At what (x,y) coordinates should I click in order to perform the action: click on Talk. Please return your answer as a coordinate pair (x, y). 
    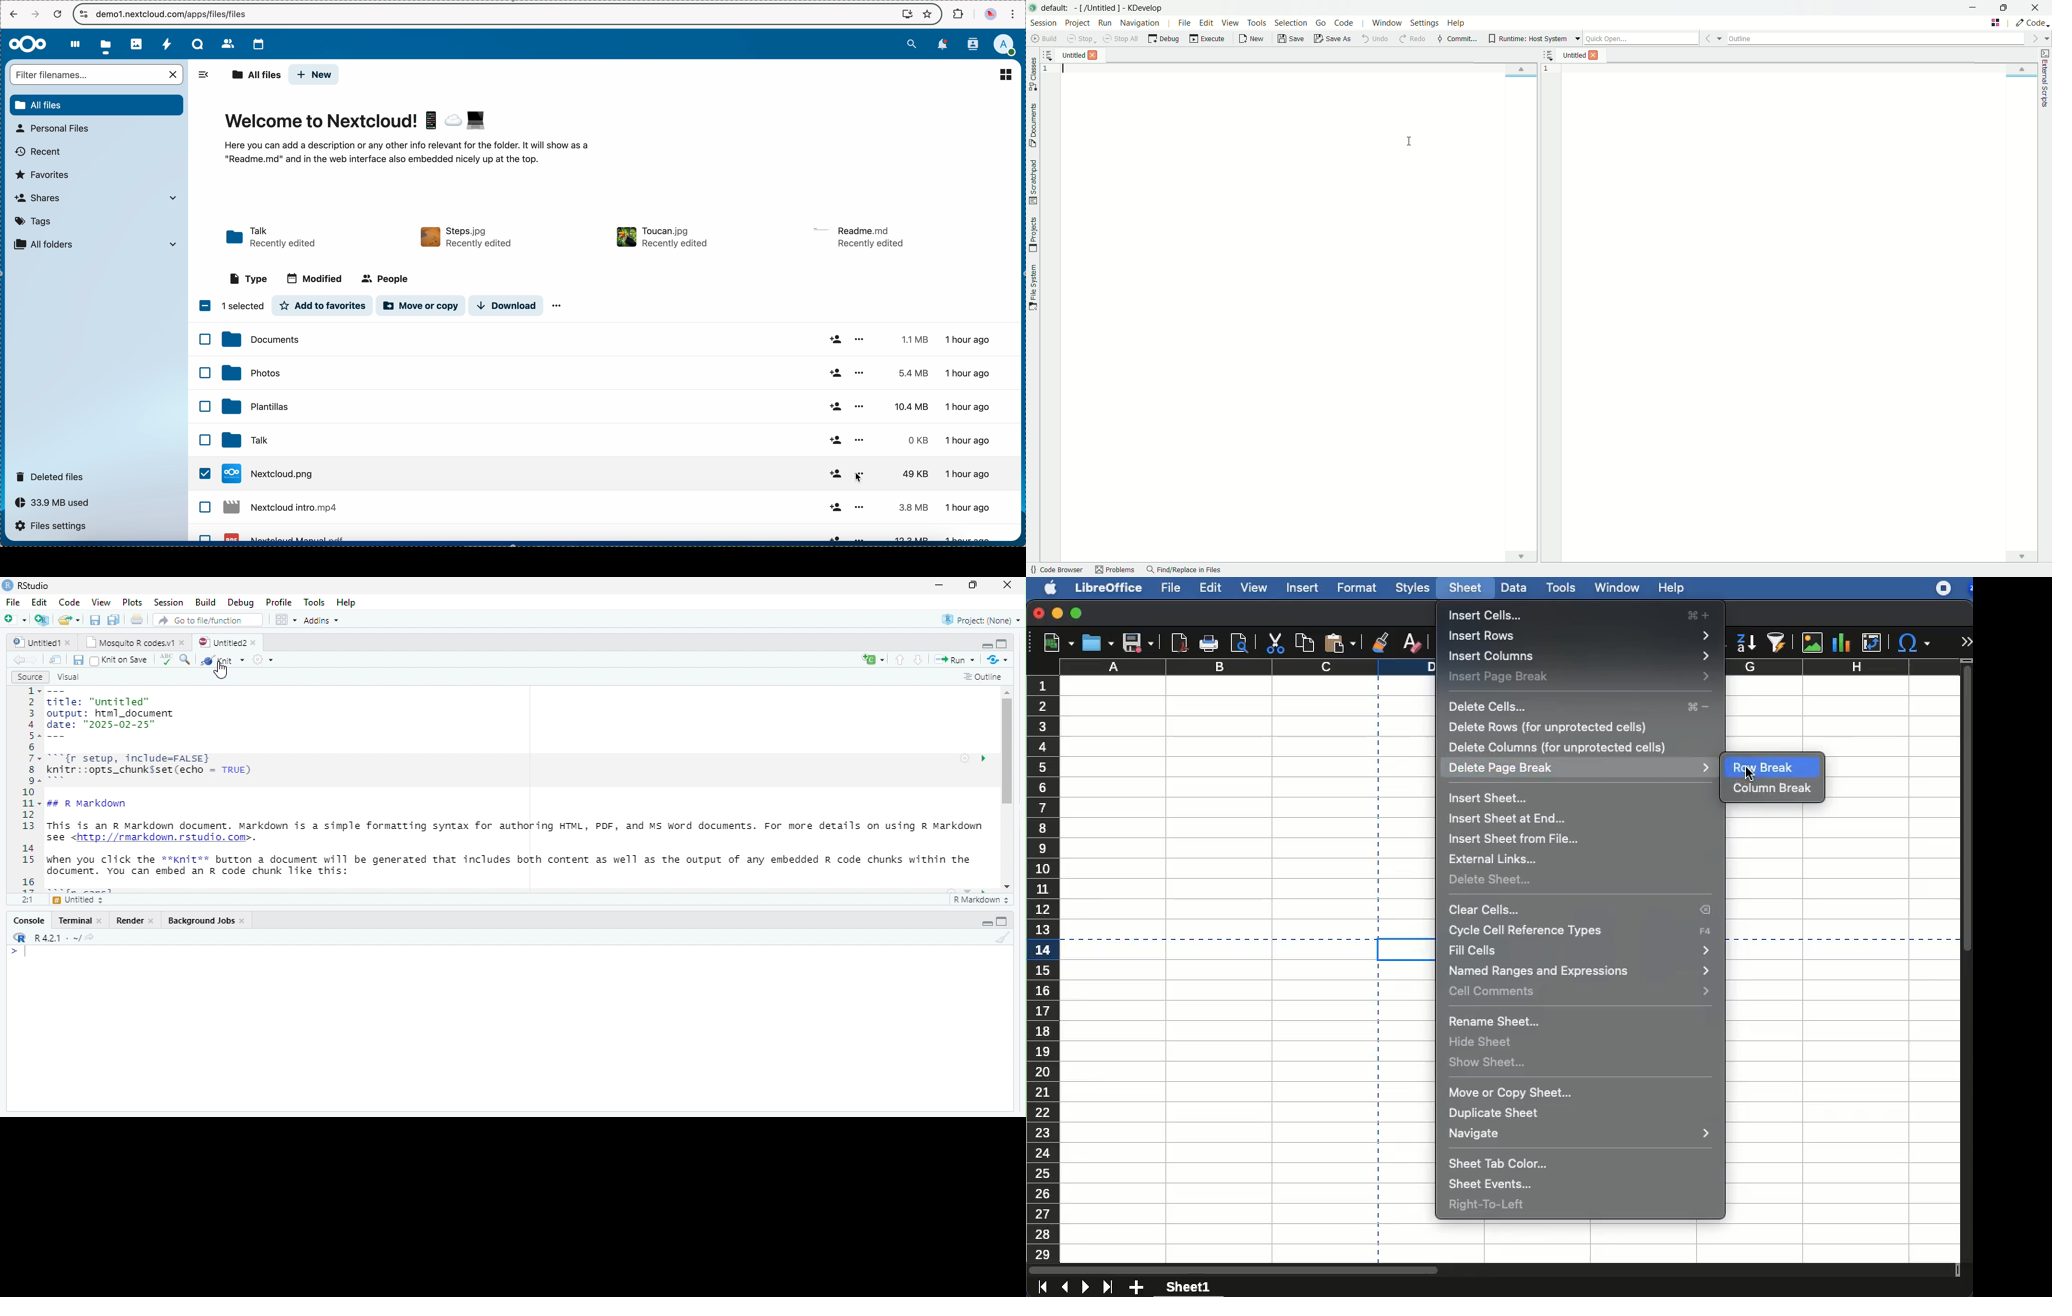
    Looking at the image, I should click on (271, 238).